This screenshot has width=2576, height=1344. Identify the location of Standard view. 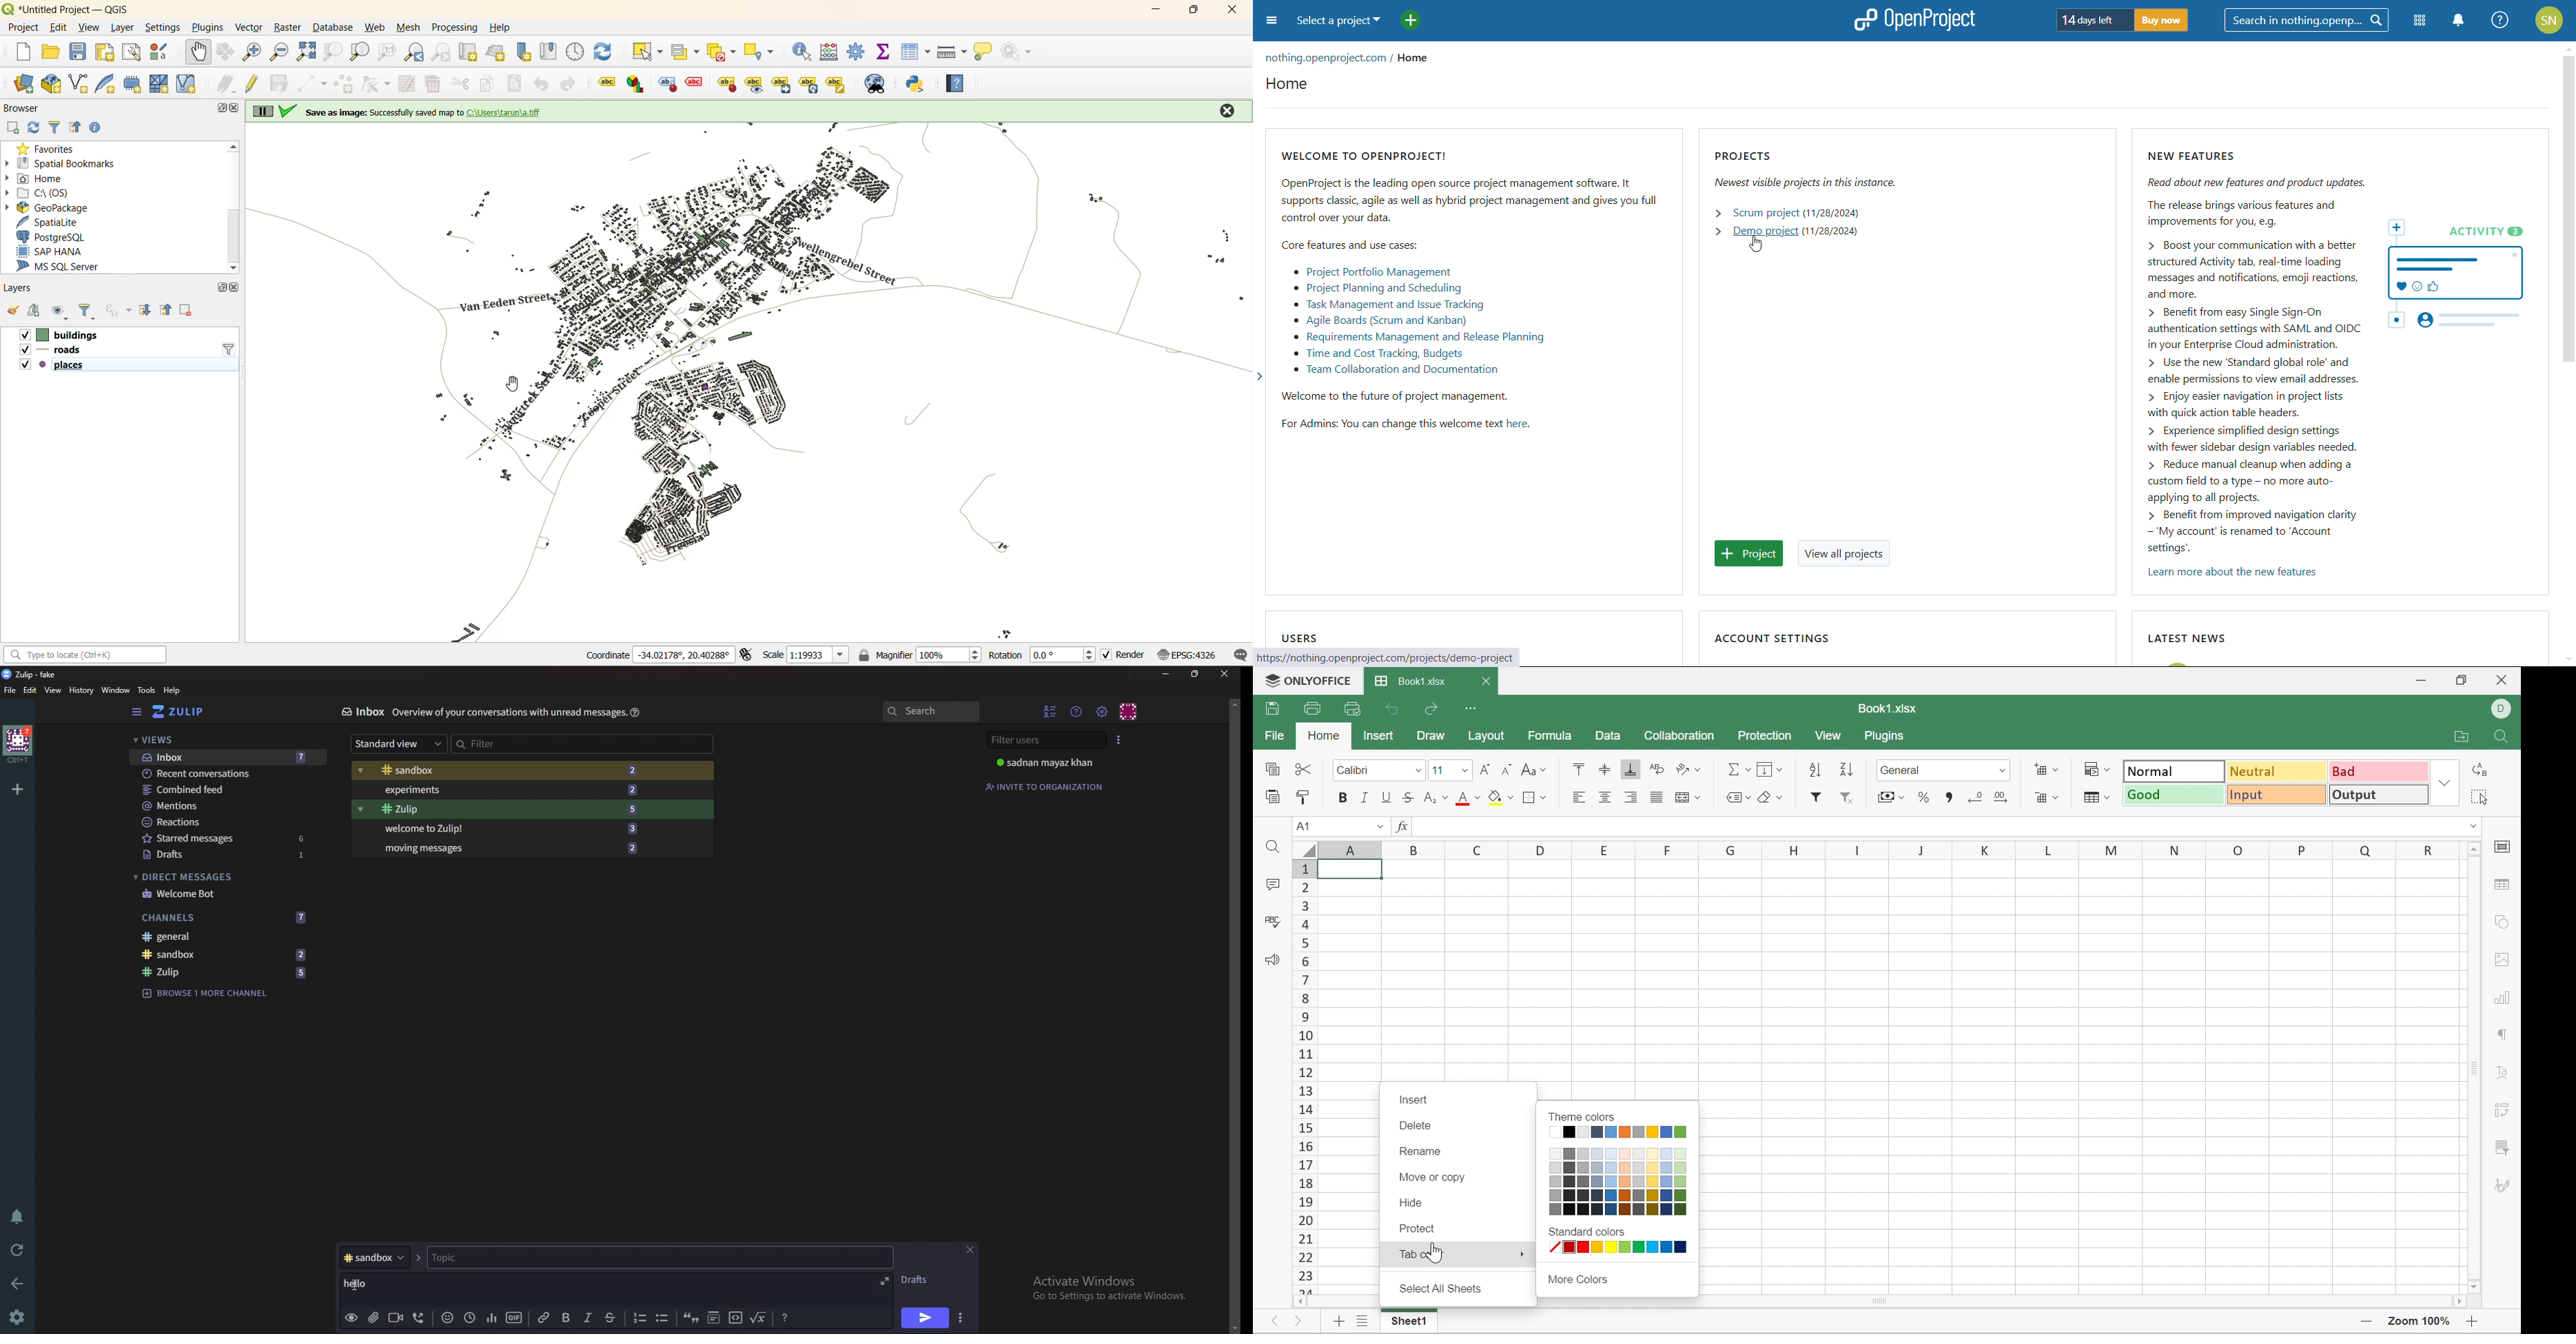
(398, 743).